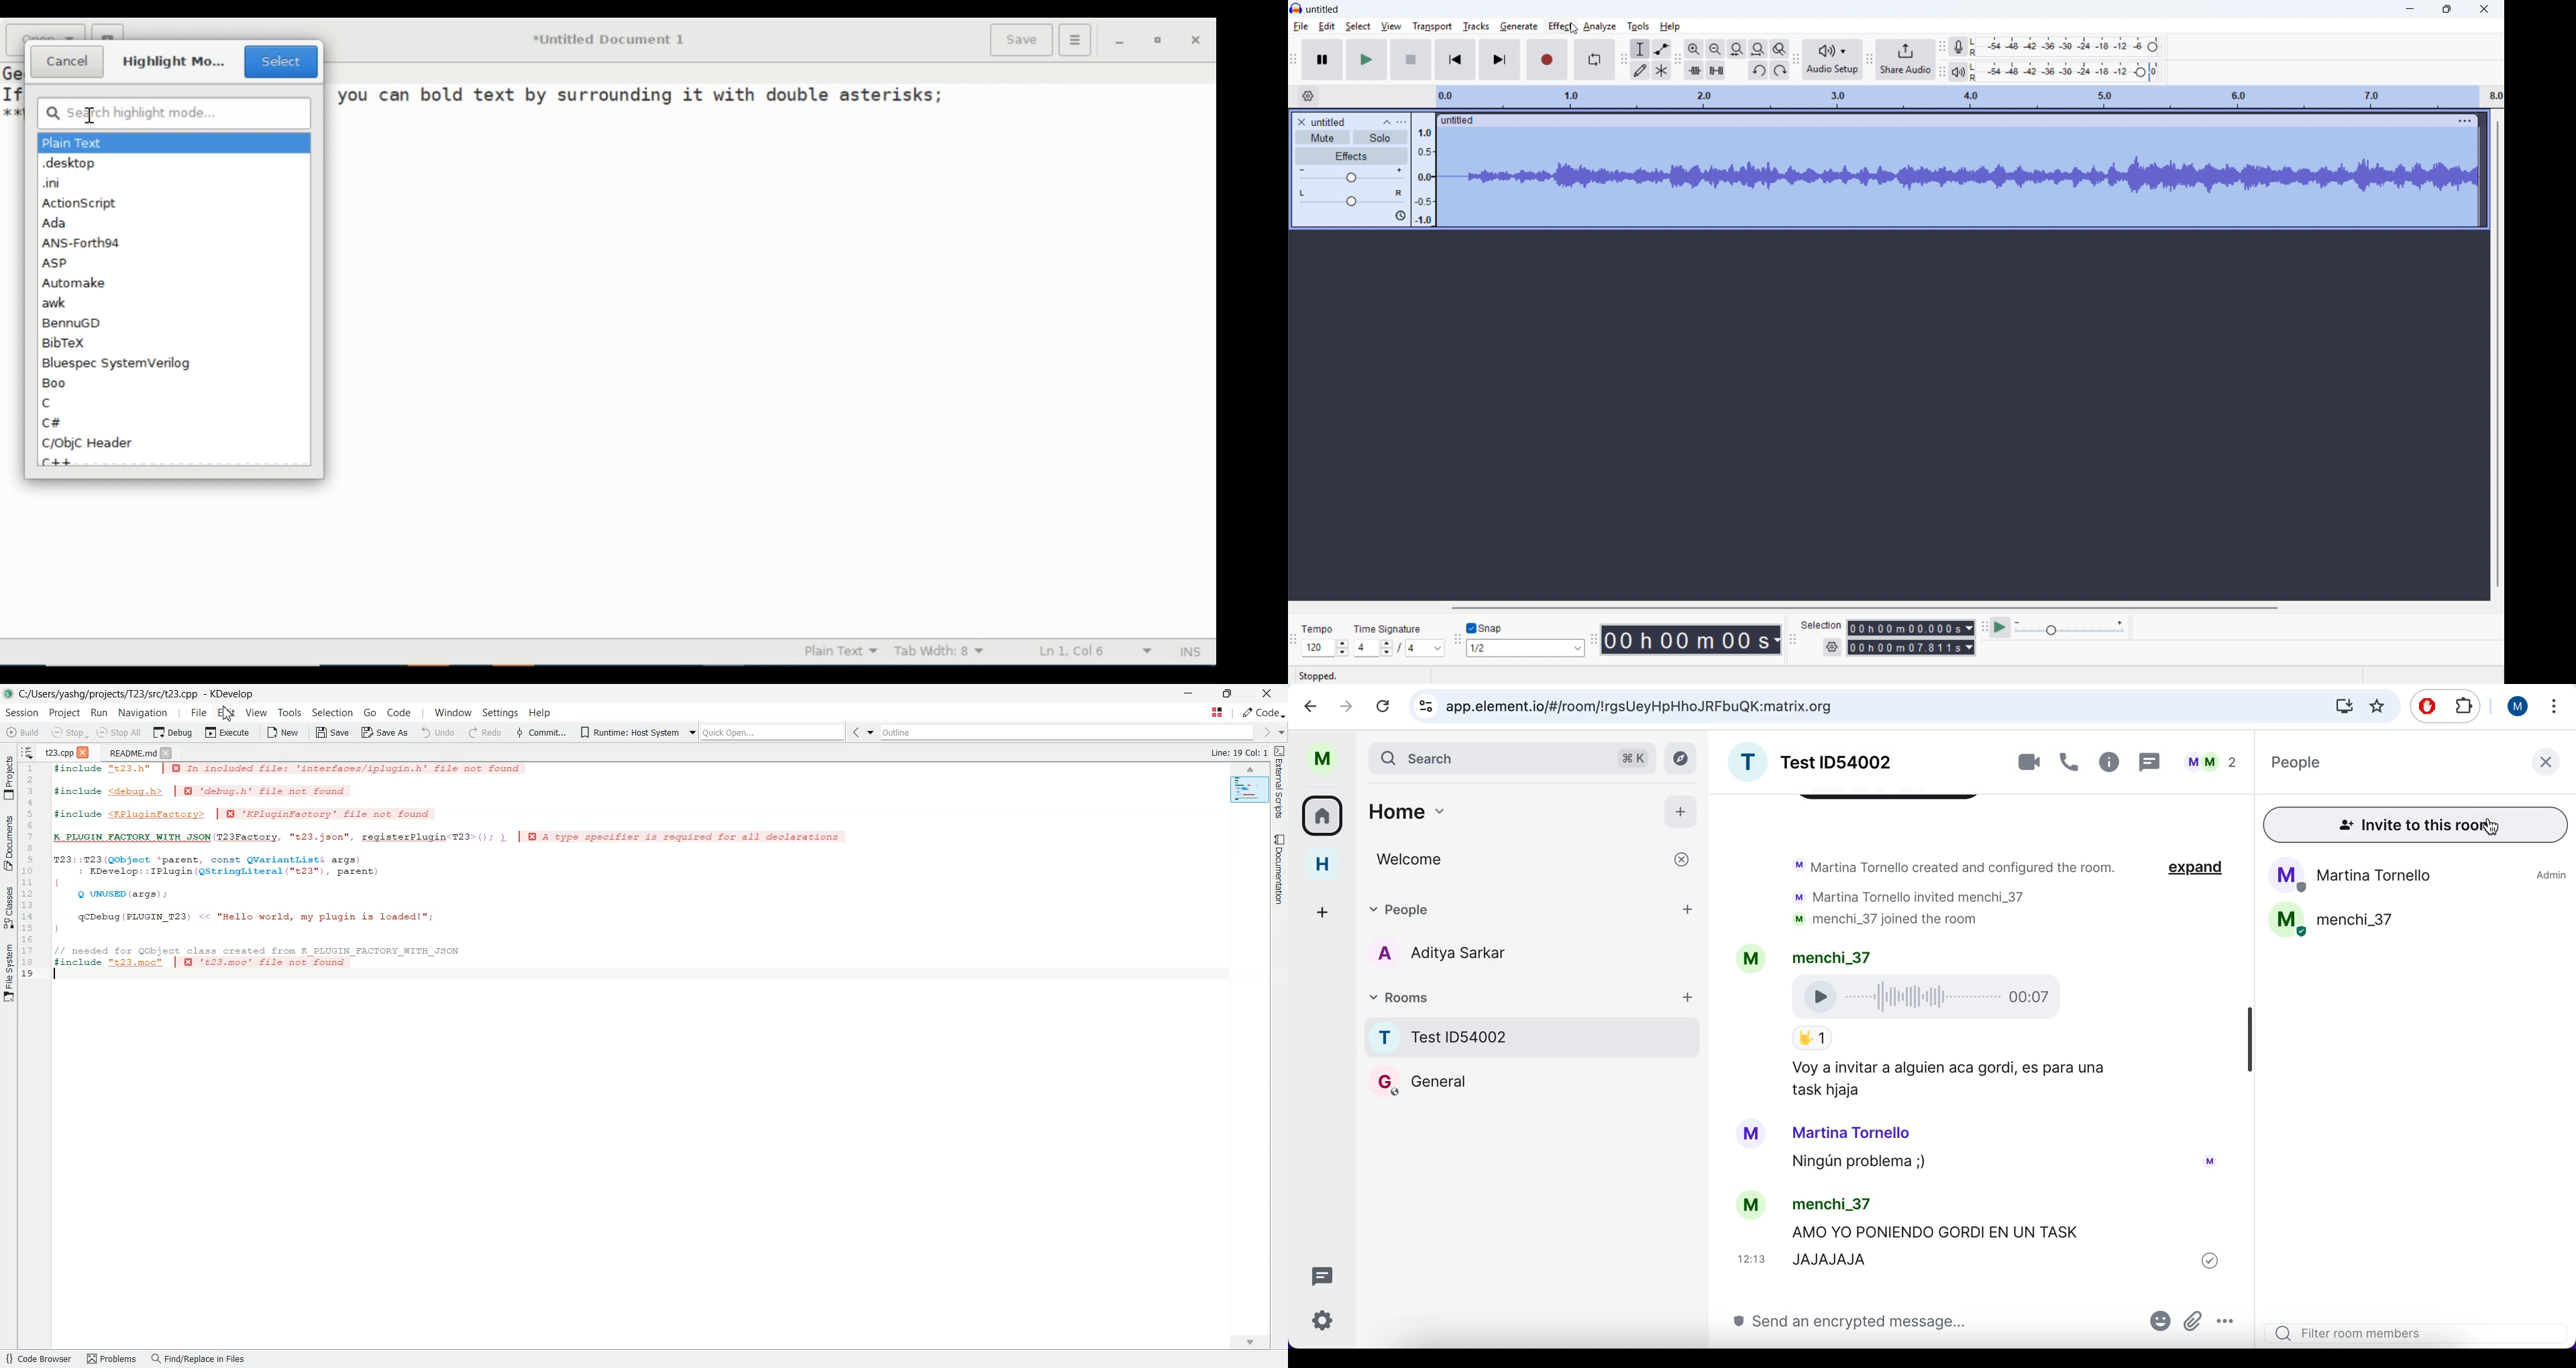  I want to click on Avatar, so click(2212, 1160).